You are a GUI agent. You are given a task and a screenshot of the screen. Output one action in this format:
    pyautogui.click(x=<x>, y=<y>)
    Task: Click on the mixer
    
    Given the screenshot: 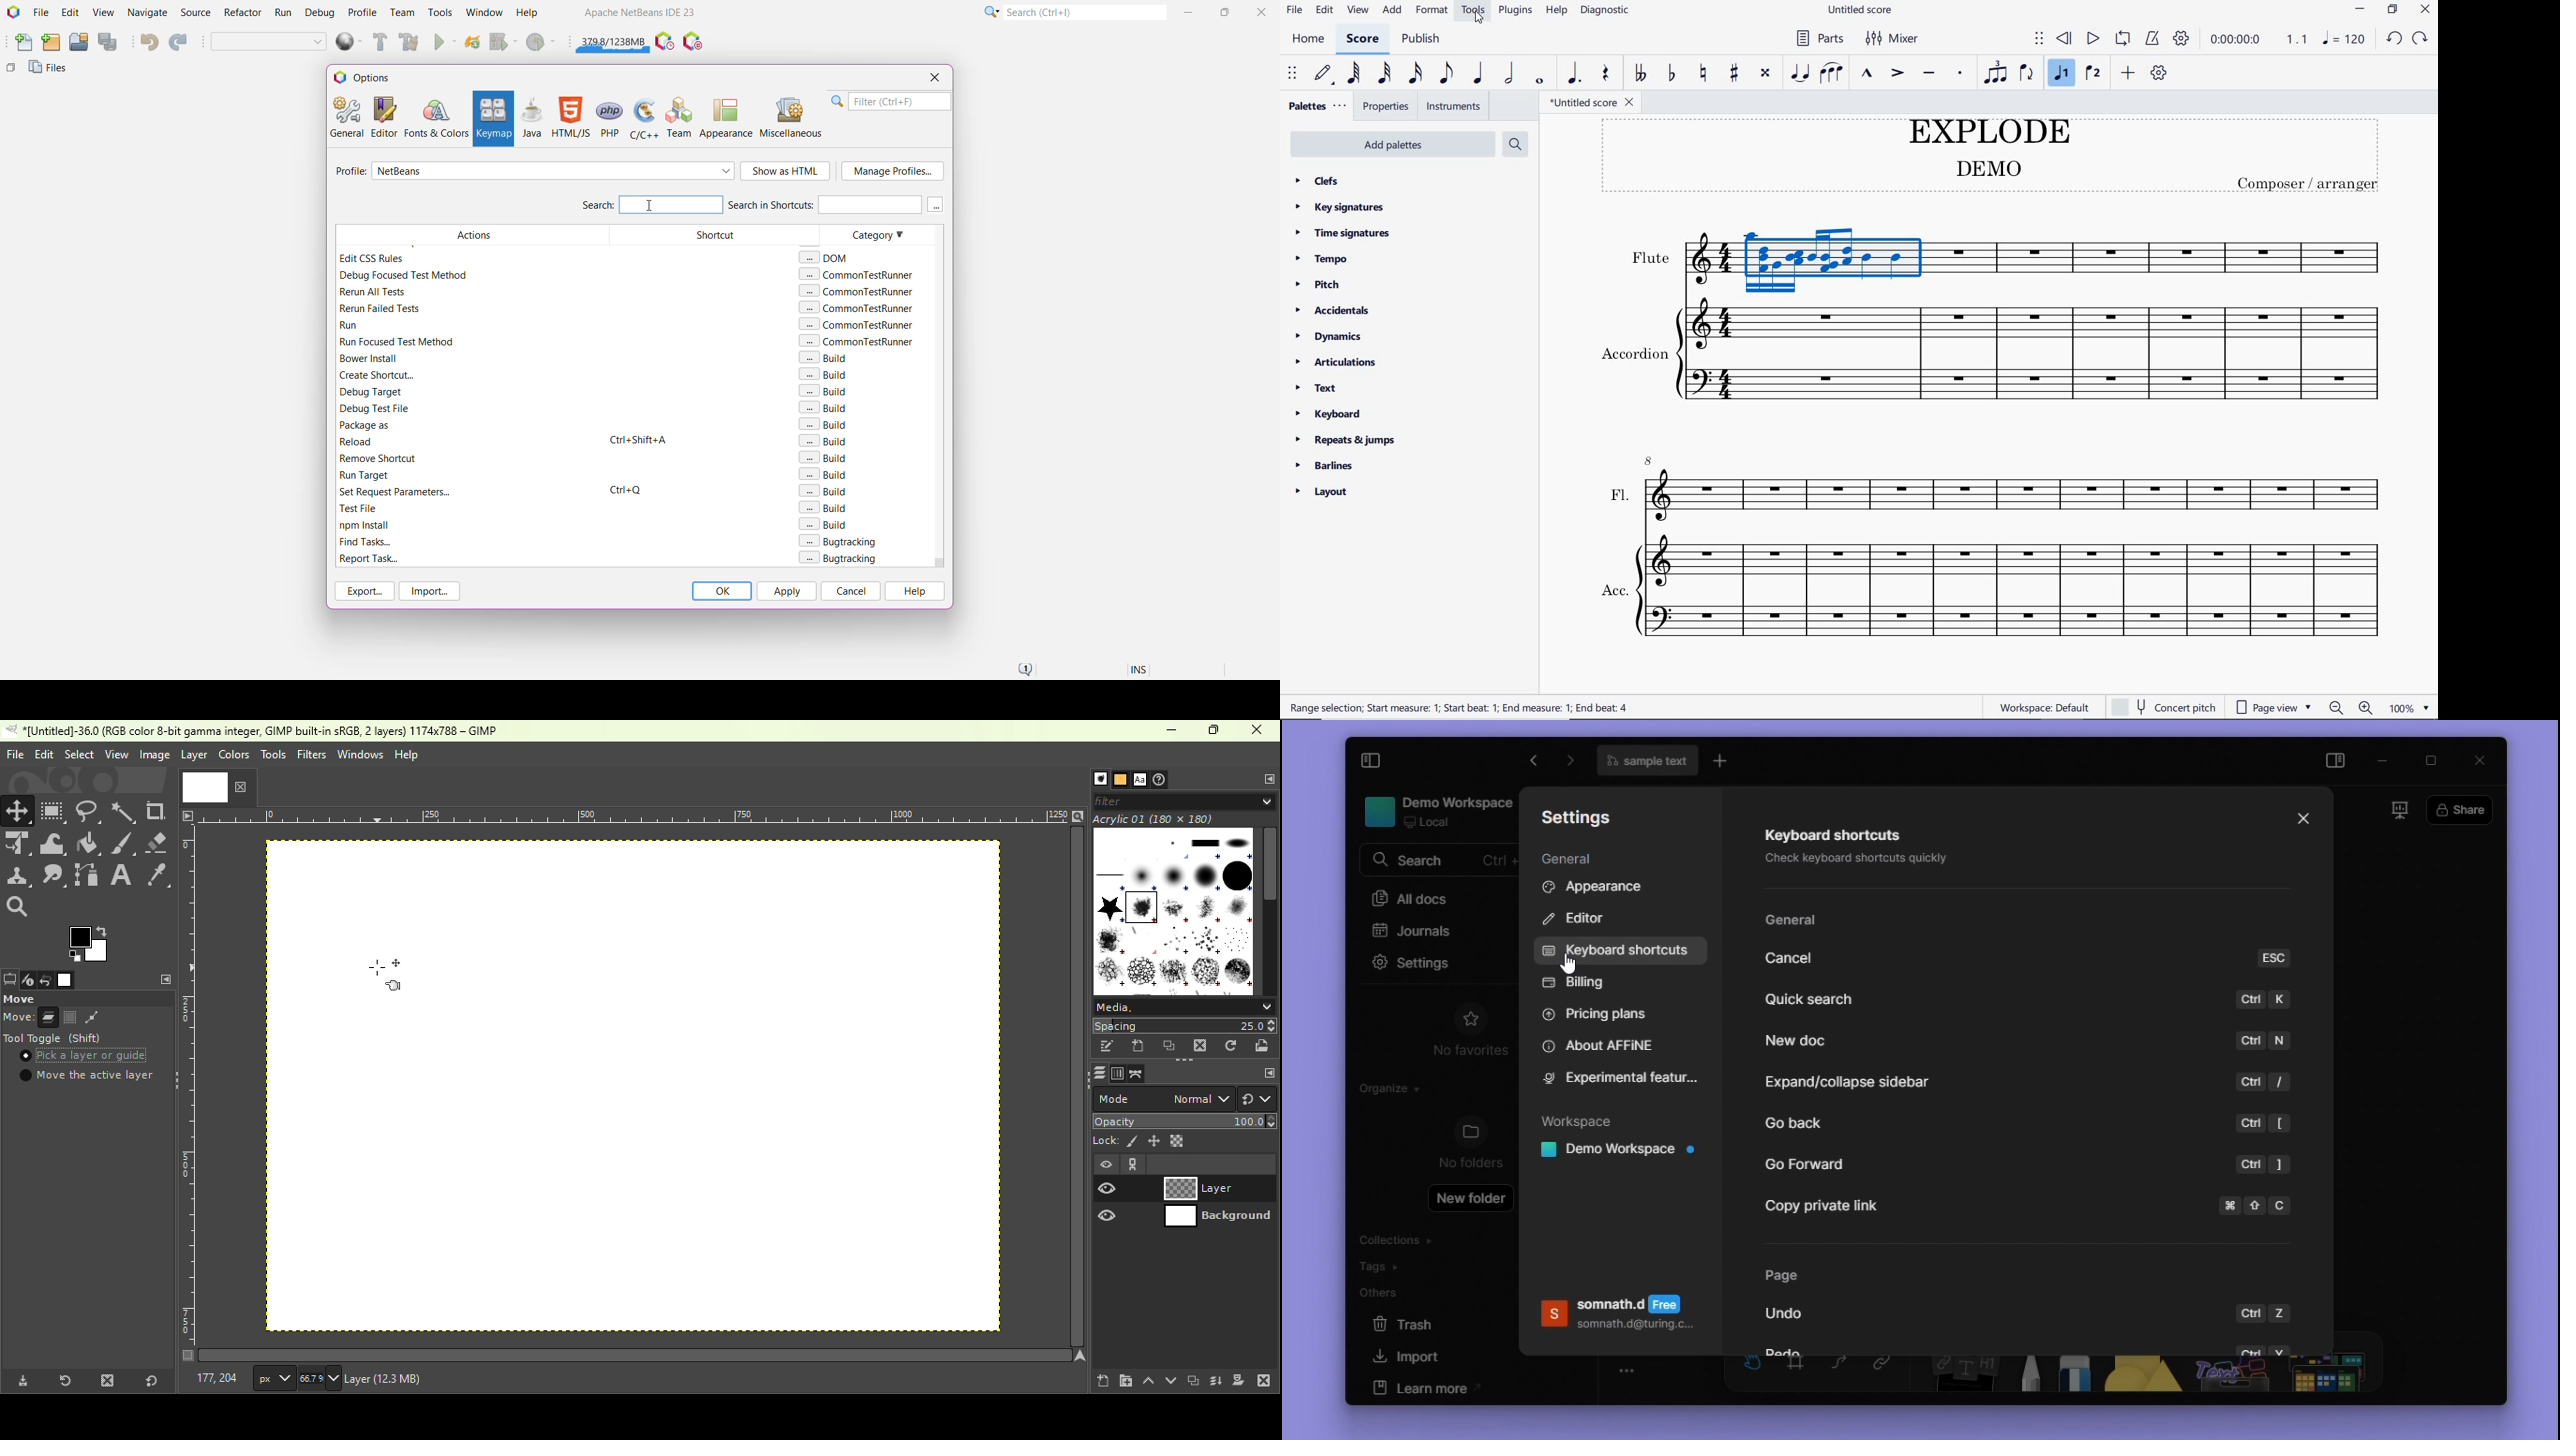 What is the action you would take?
    pyautogui.click(x=1896, y=37)
    